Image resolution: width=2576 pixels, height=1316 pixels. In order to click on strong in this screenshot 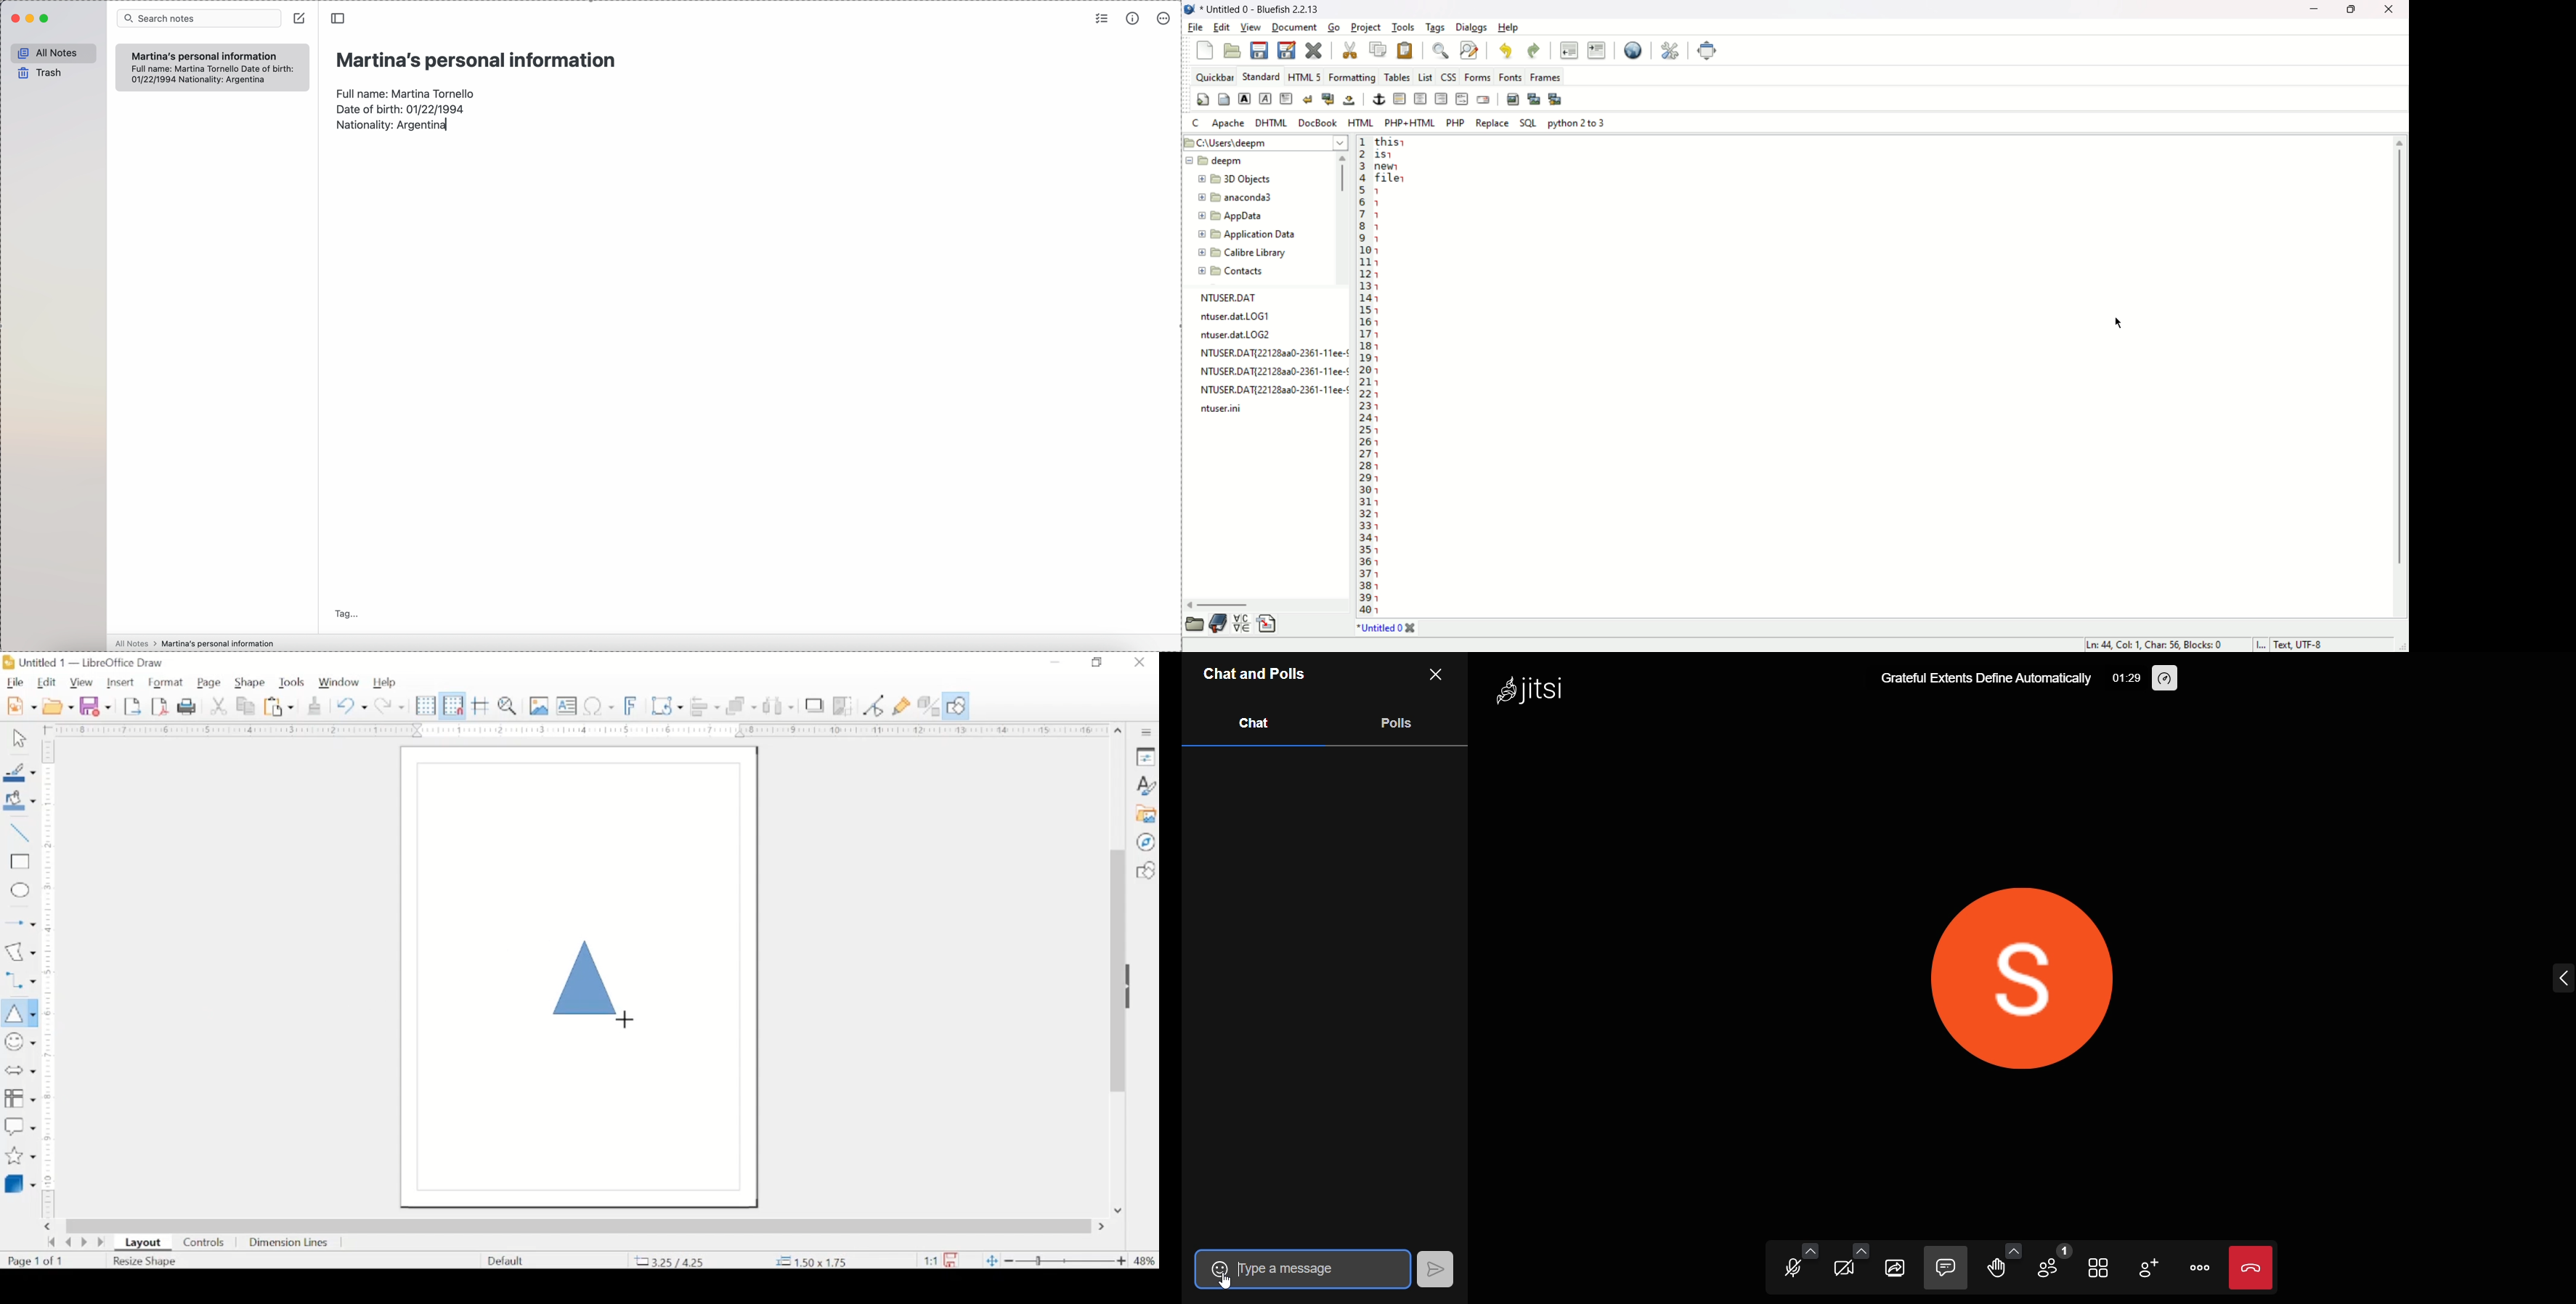, I will do `click(1245, 98)`.